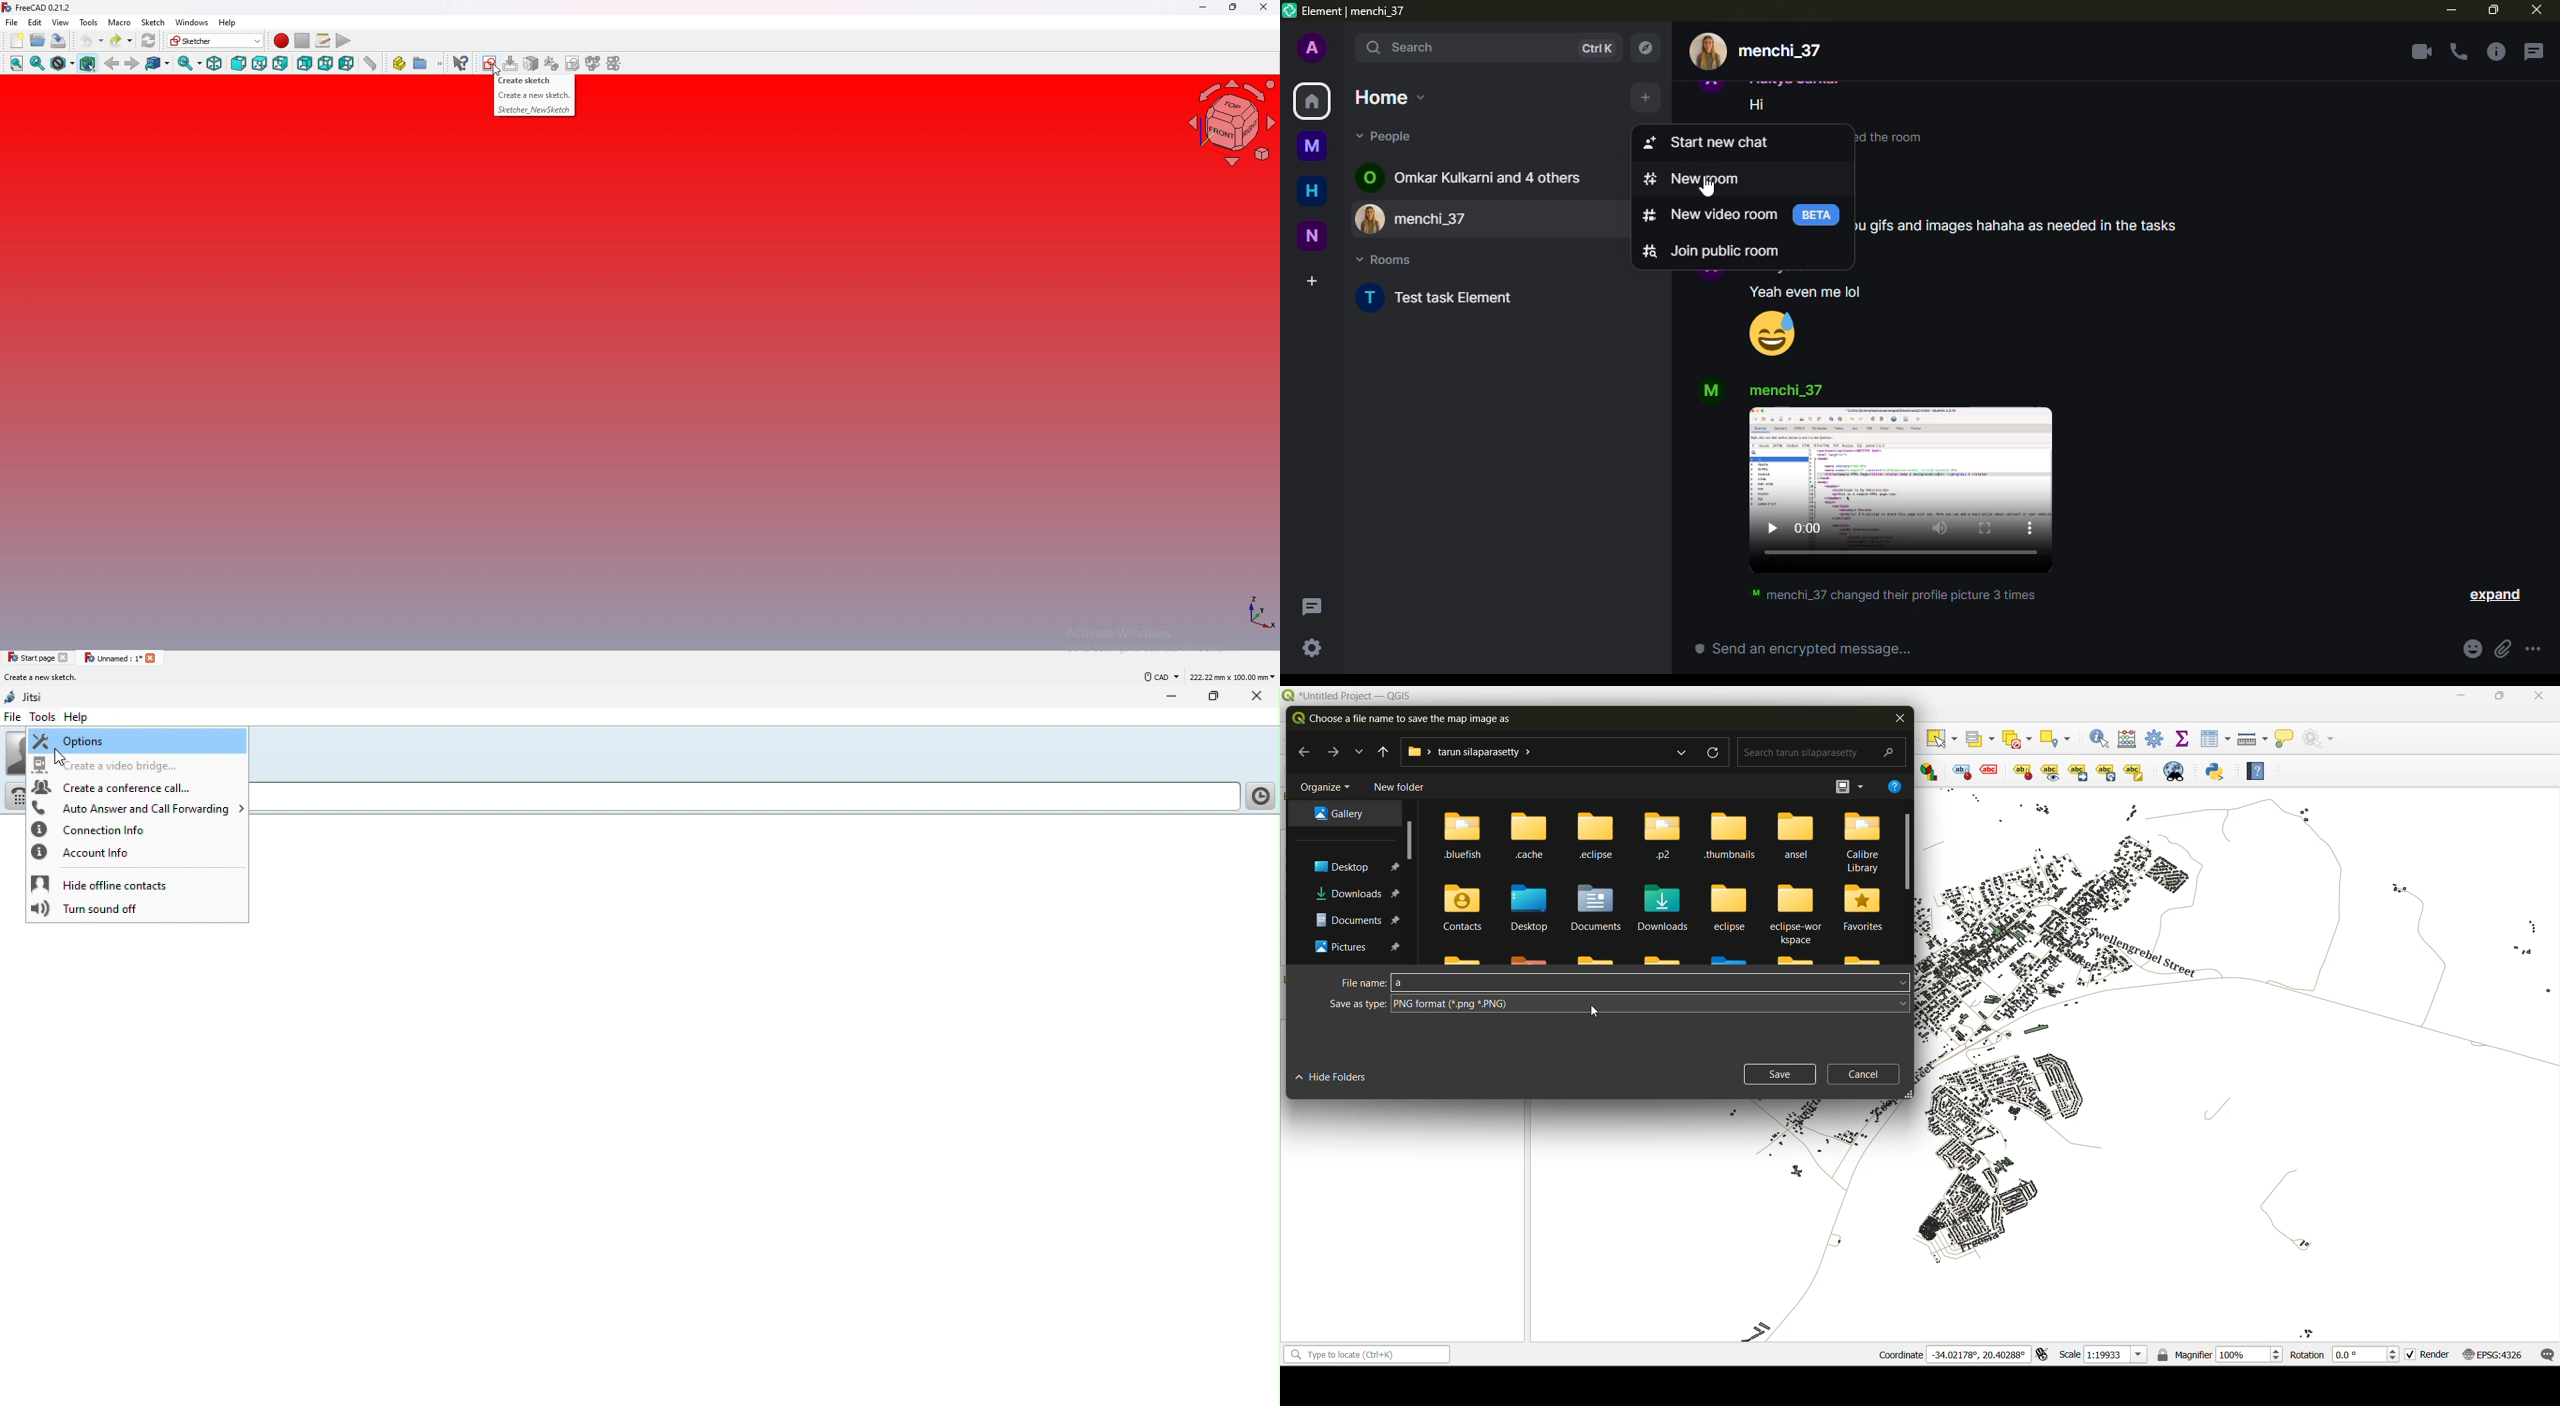  I want to click on Yeah even me lol, so click(1806, 292).